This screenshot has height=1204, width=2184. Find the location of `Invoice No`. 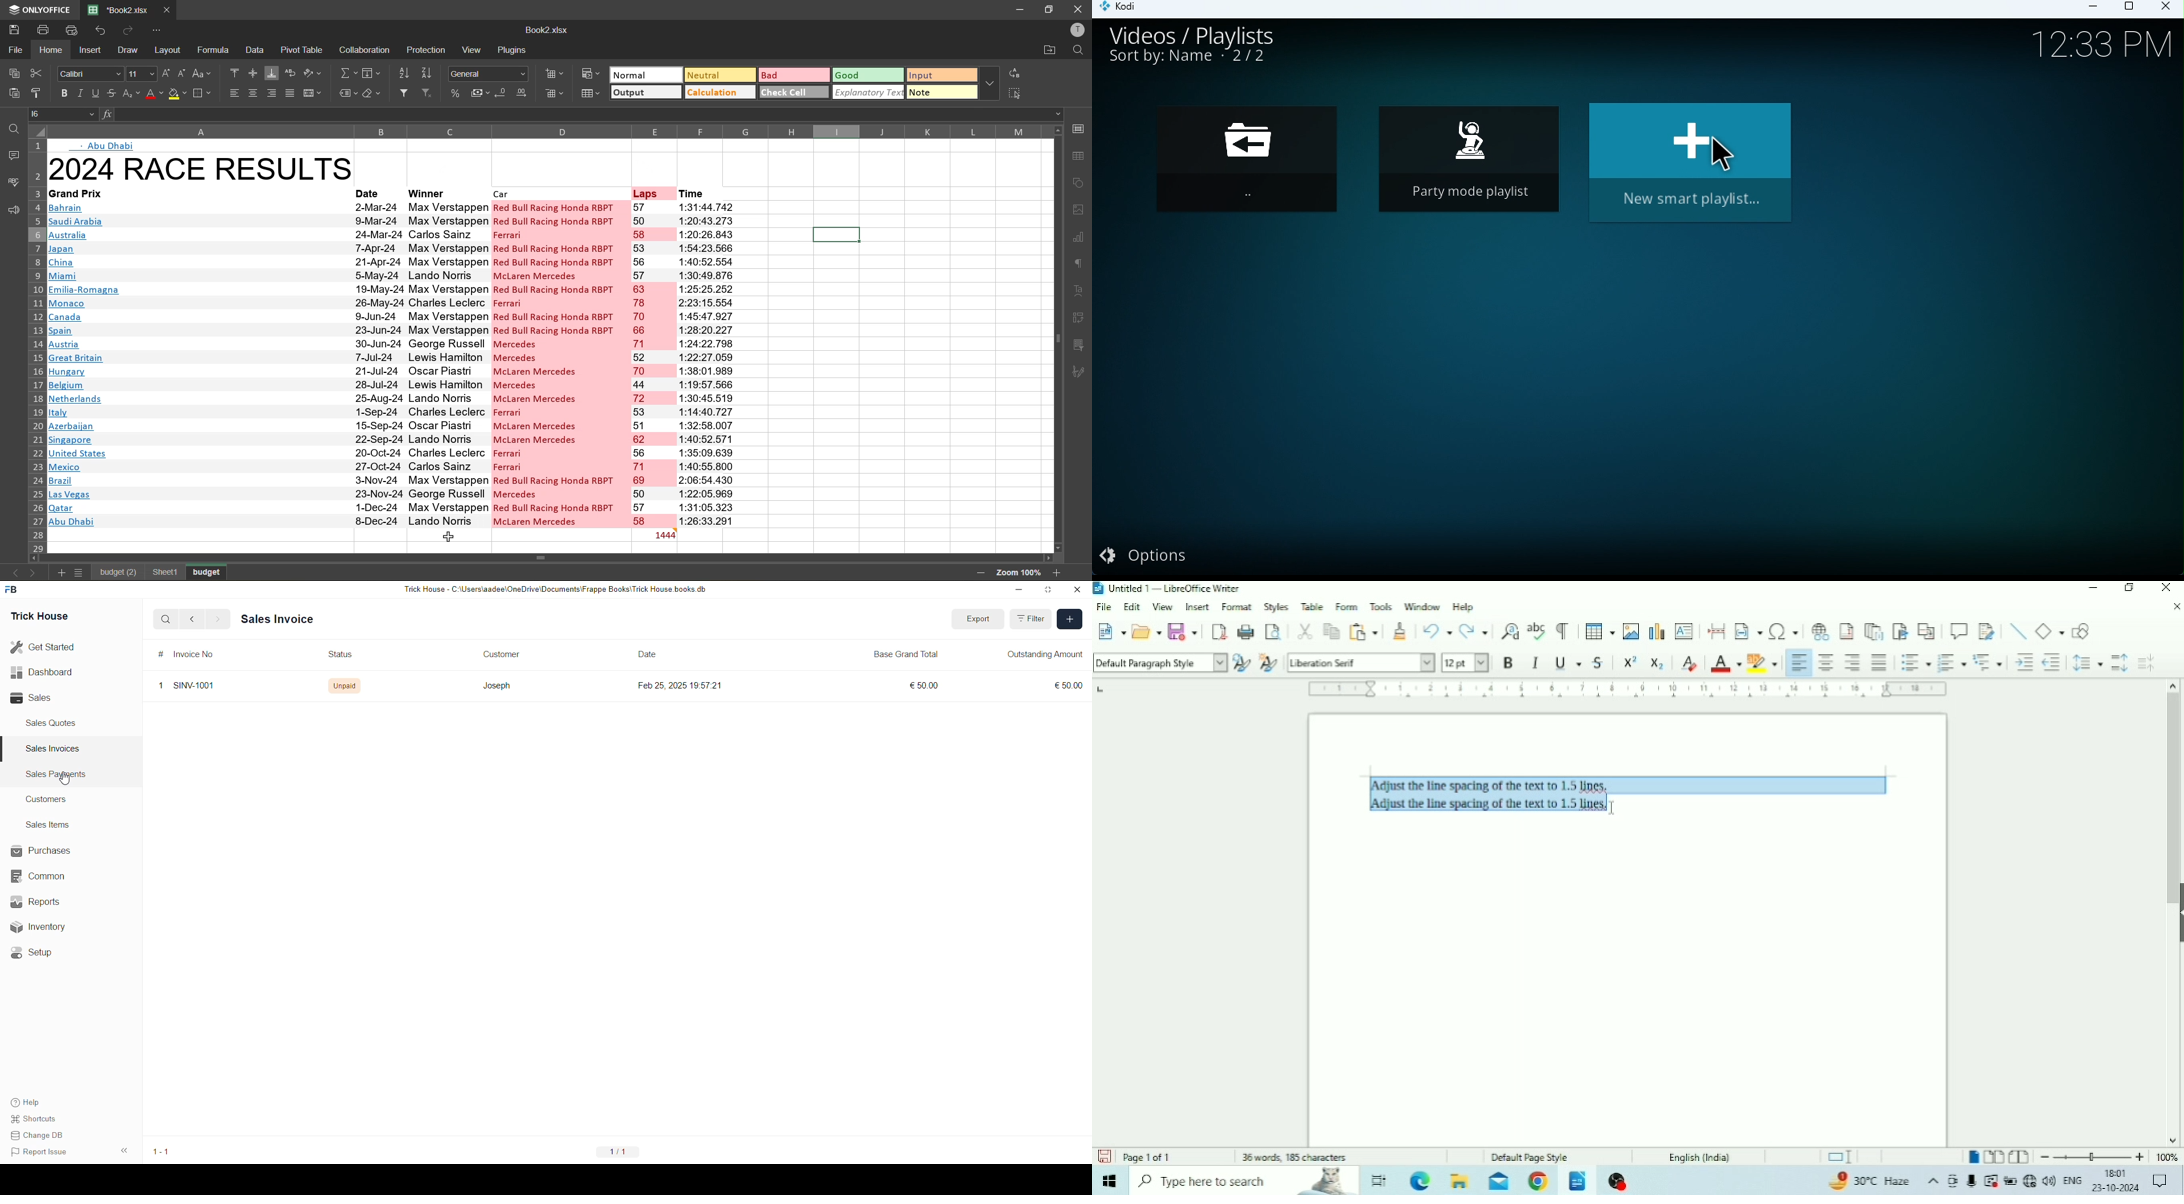

Invoice No is located at coordinates (196, 654).